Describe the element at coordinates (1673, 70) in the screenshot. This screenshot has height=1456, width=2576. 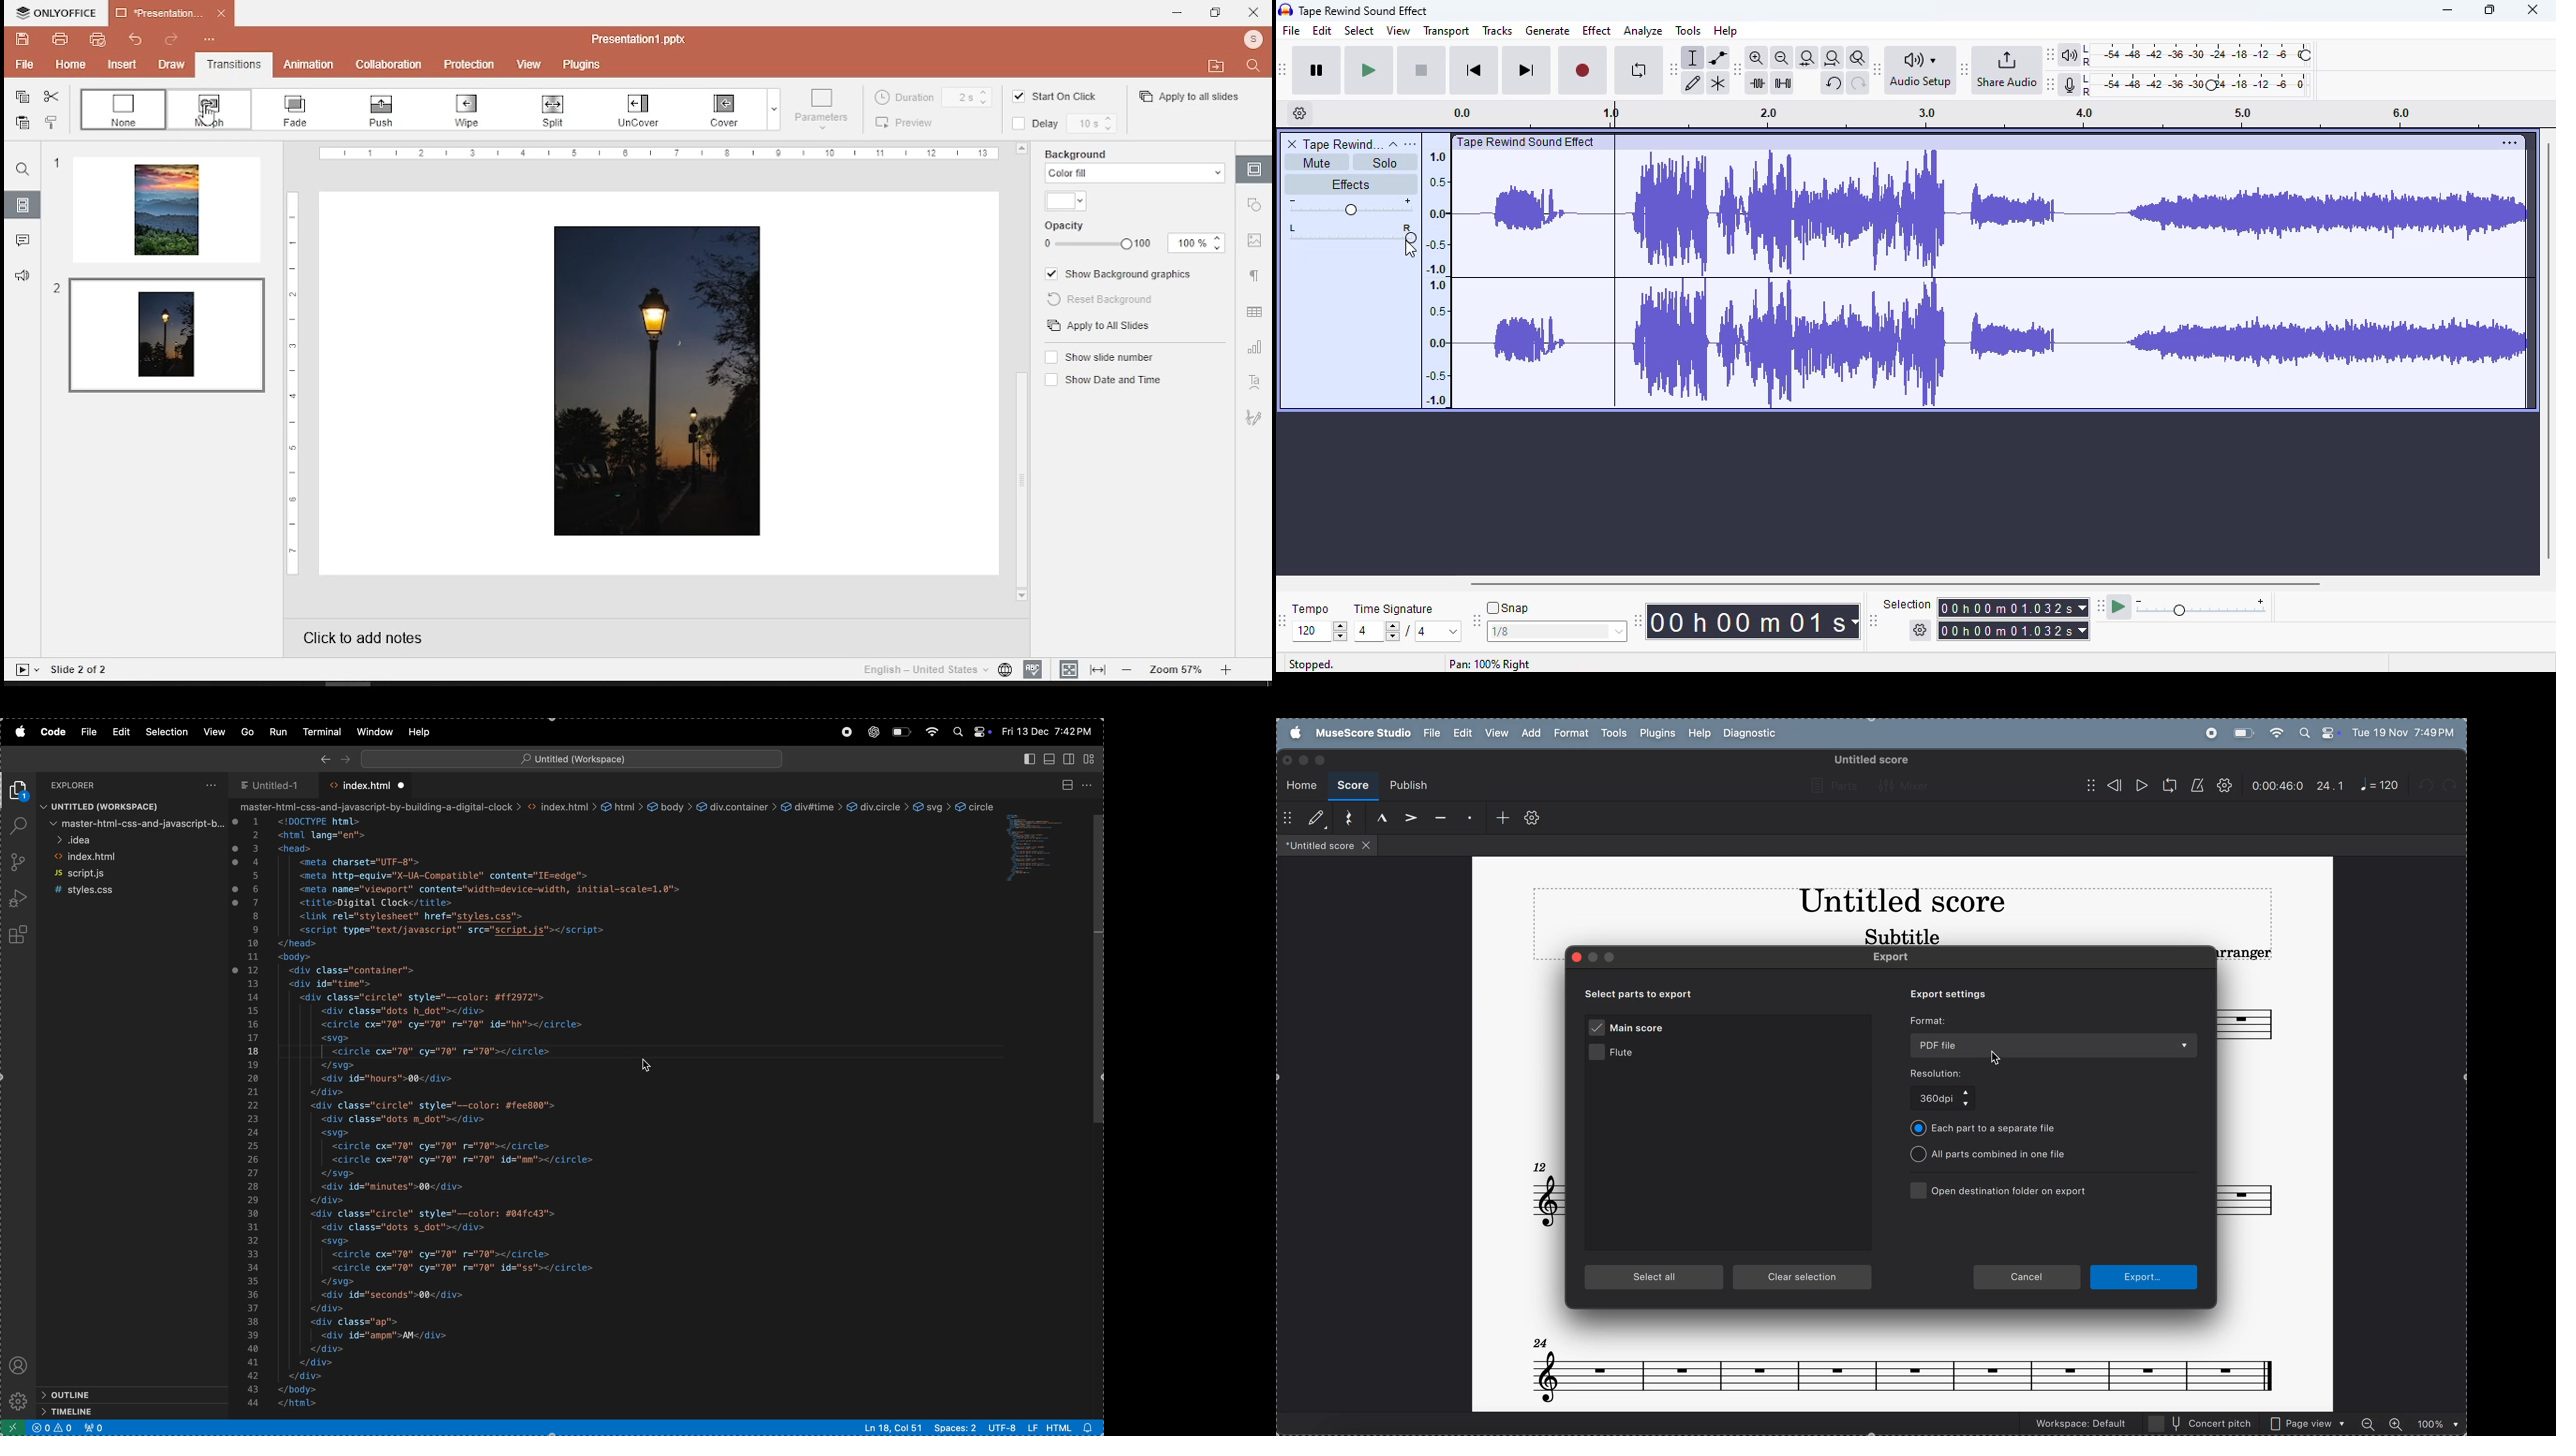
I see `audacity tools toolbar` at that location.